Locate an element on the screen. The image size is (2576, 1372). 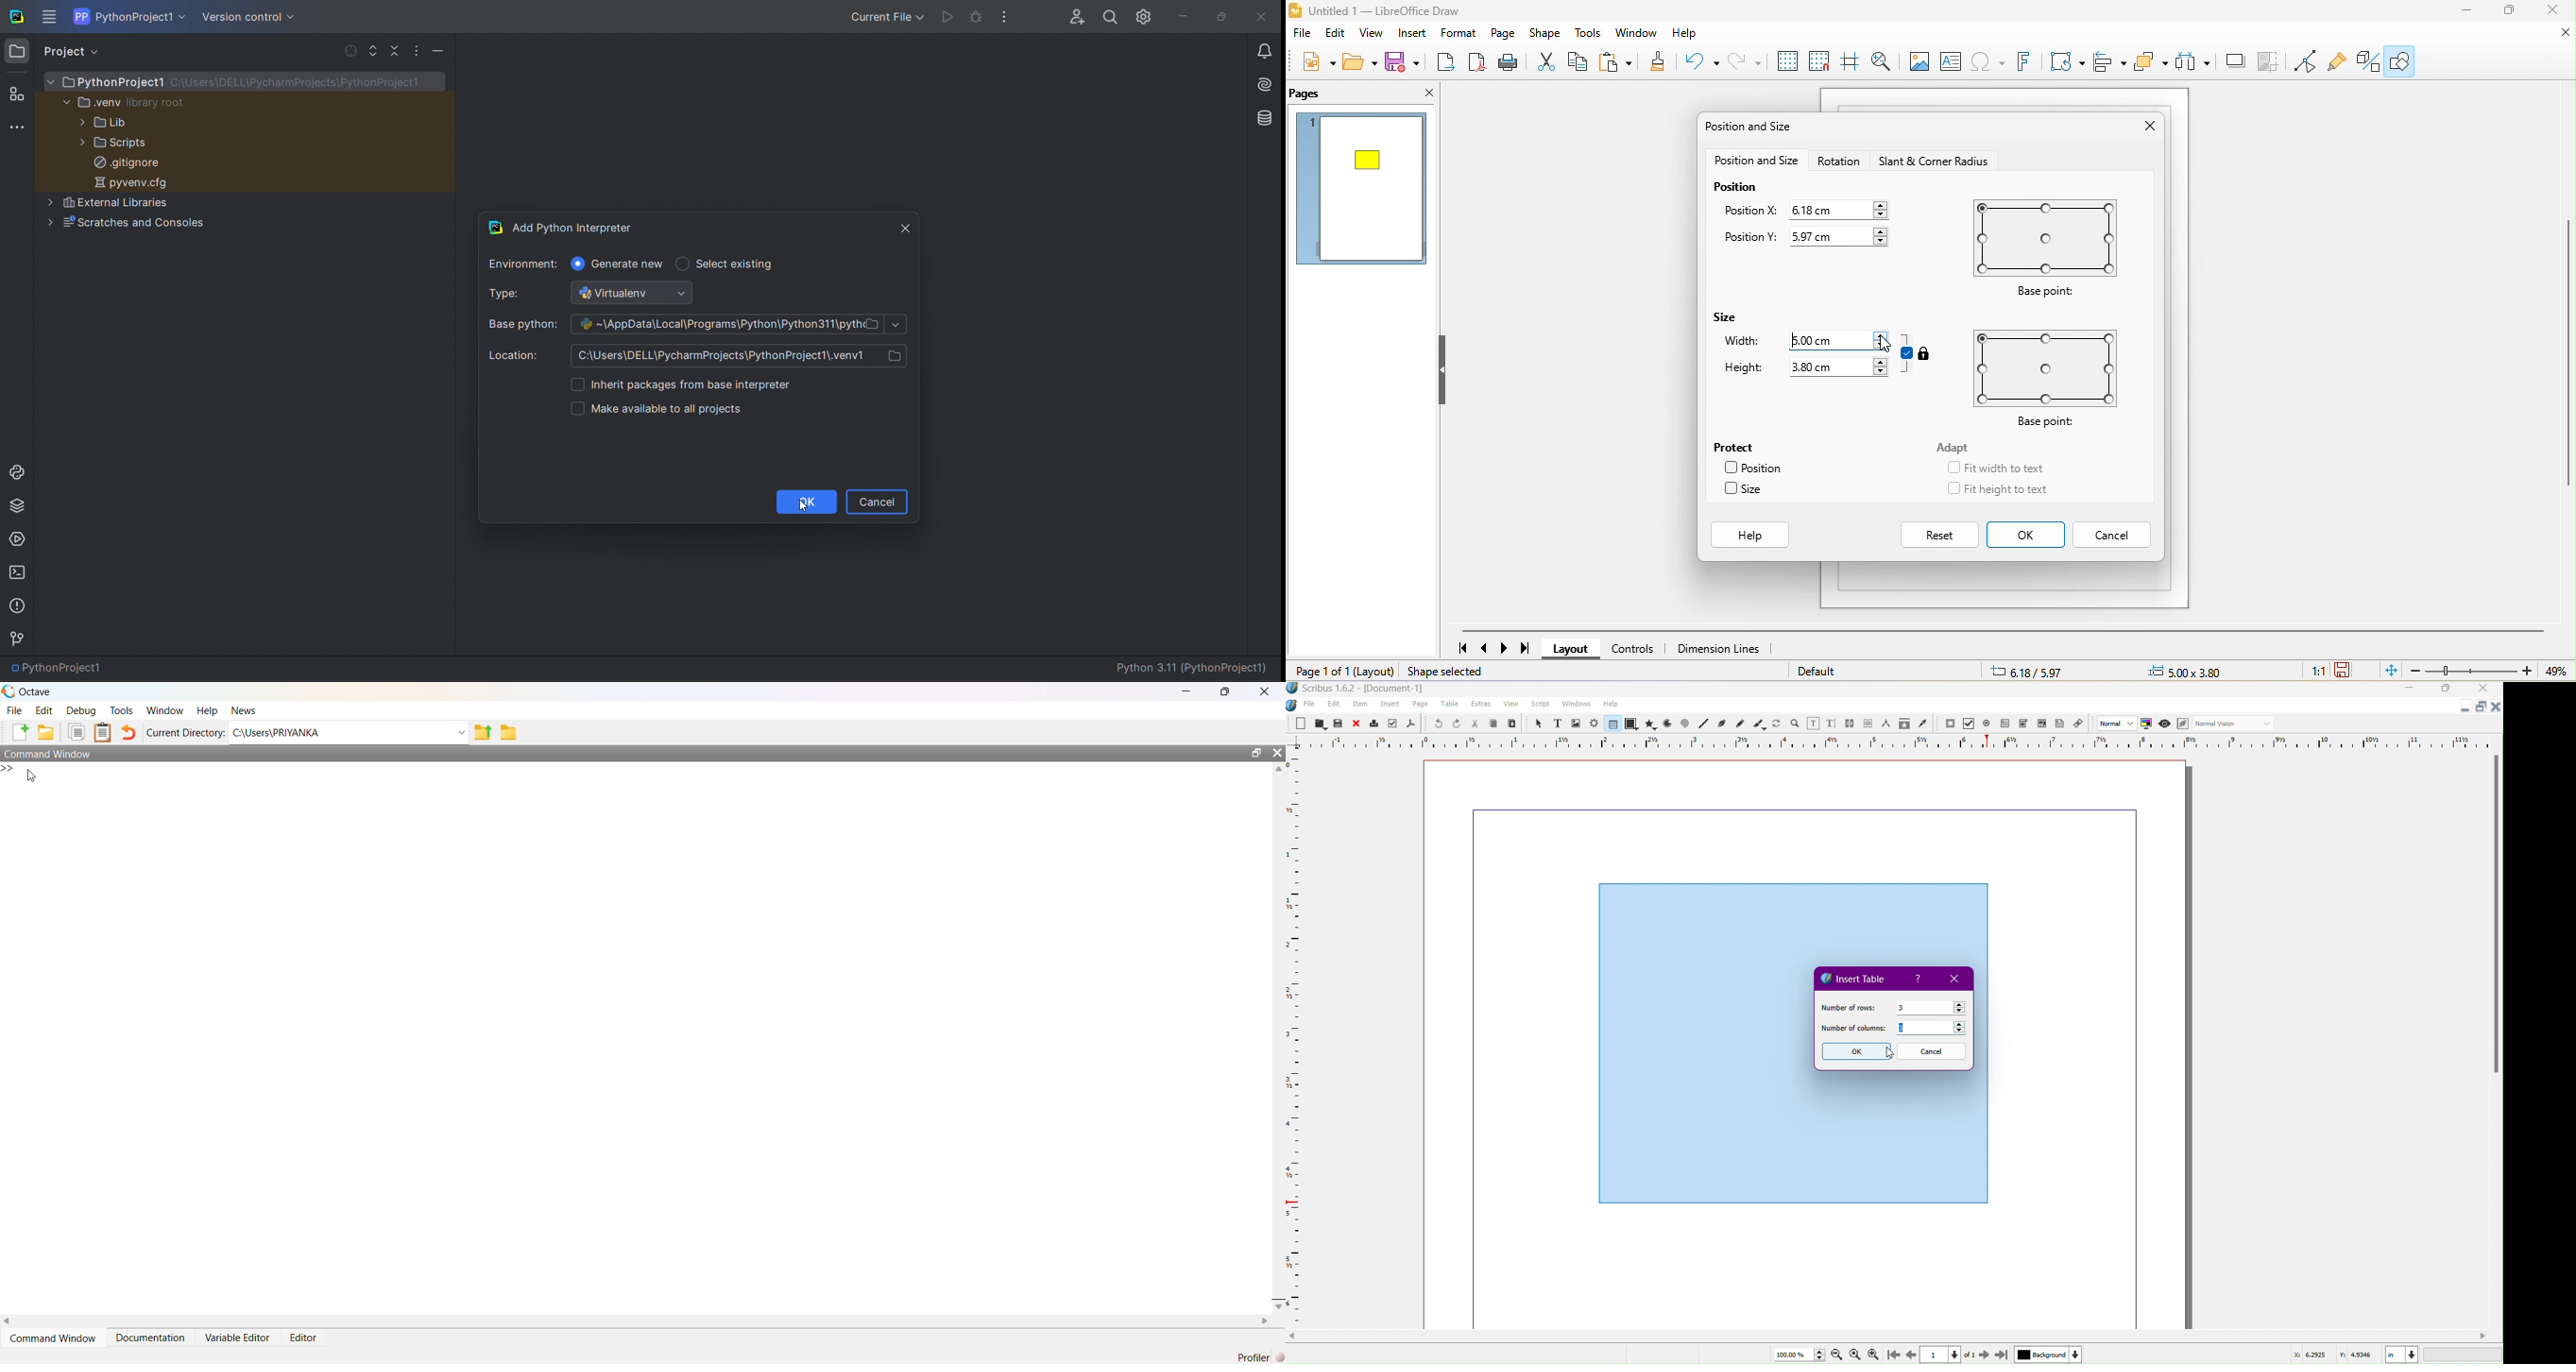
Eye Dropper is located at coordinates (1923, 723).